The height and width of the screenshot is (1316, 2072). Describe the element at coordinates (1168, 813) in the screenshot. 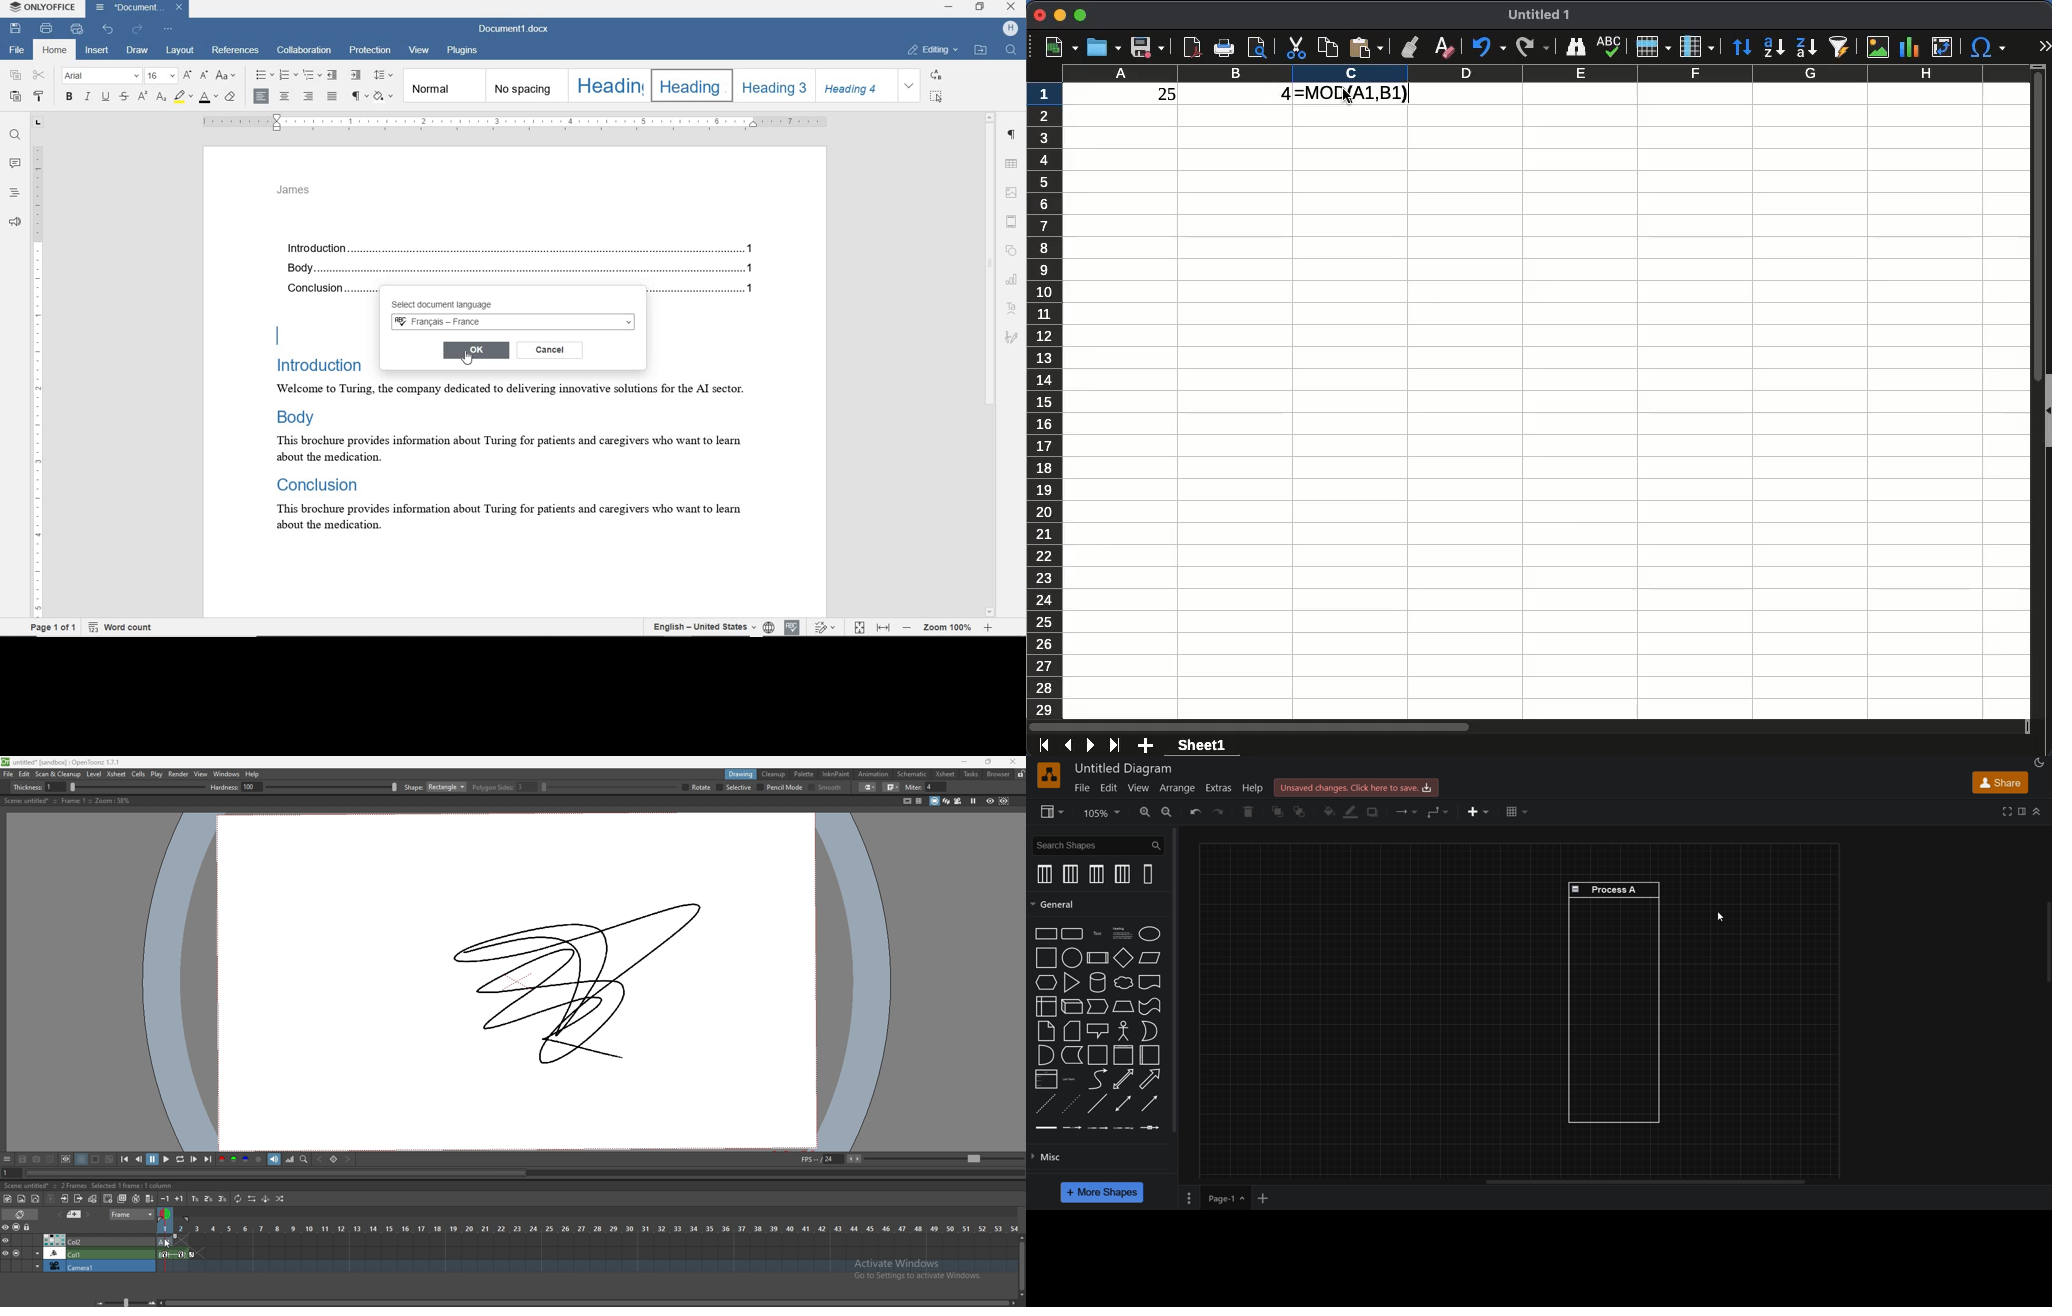

I see `zoom out` at that location.